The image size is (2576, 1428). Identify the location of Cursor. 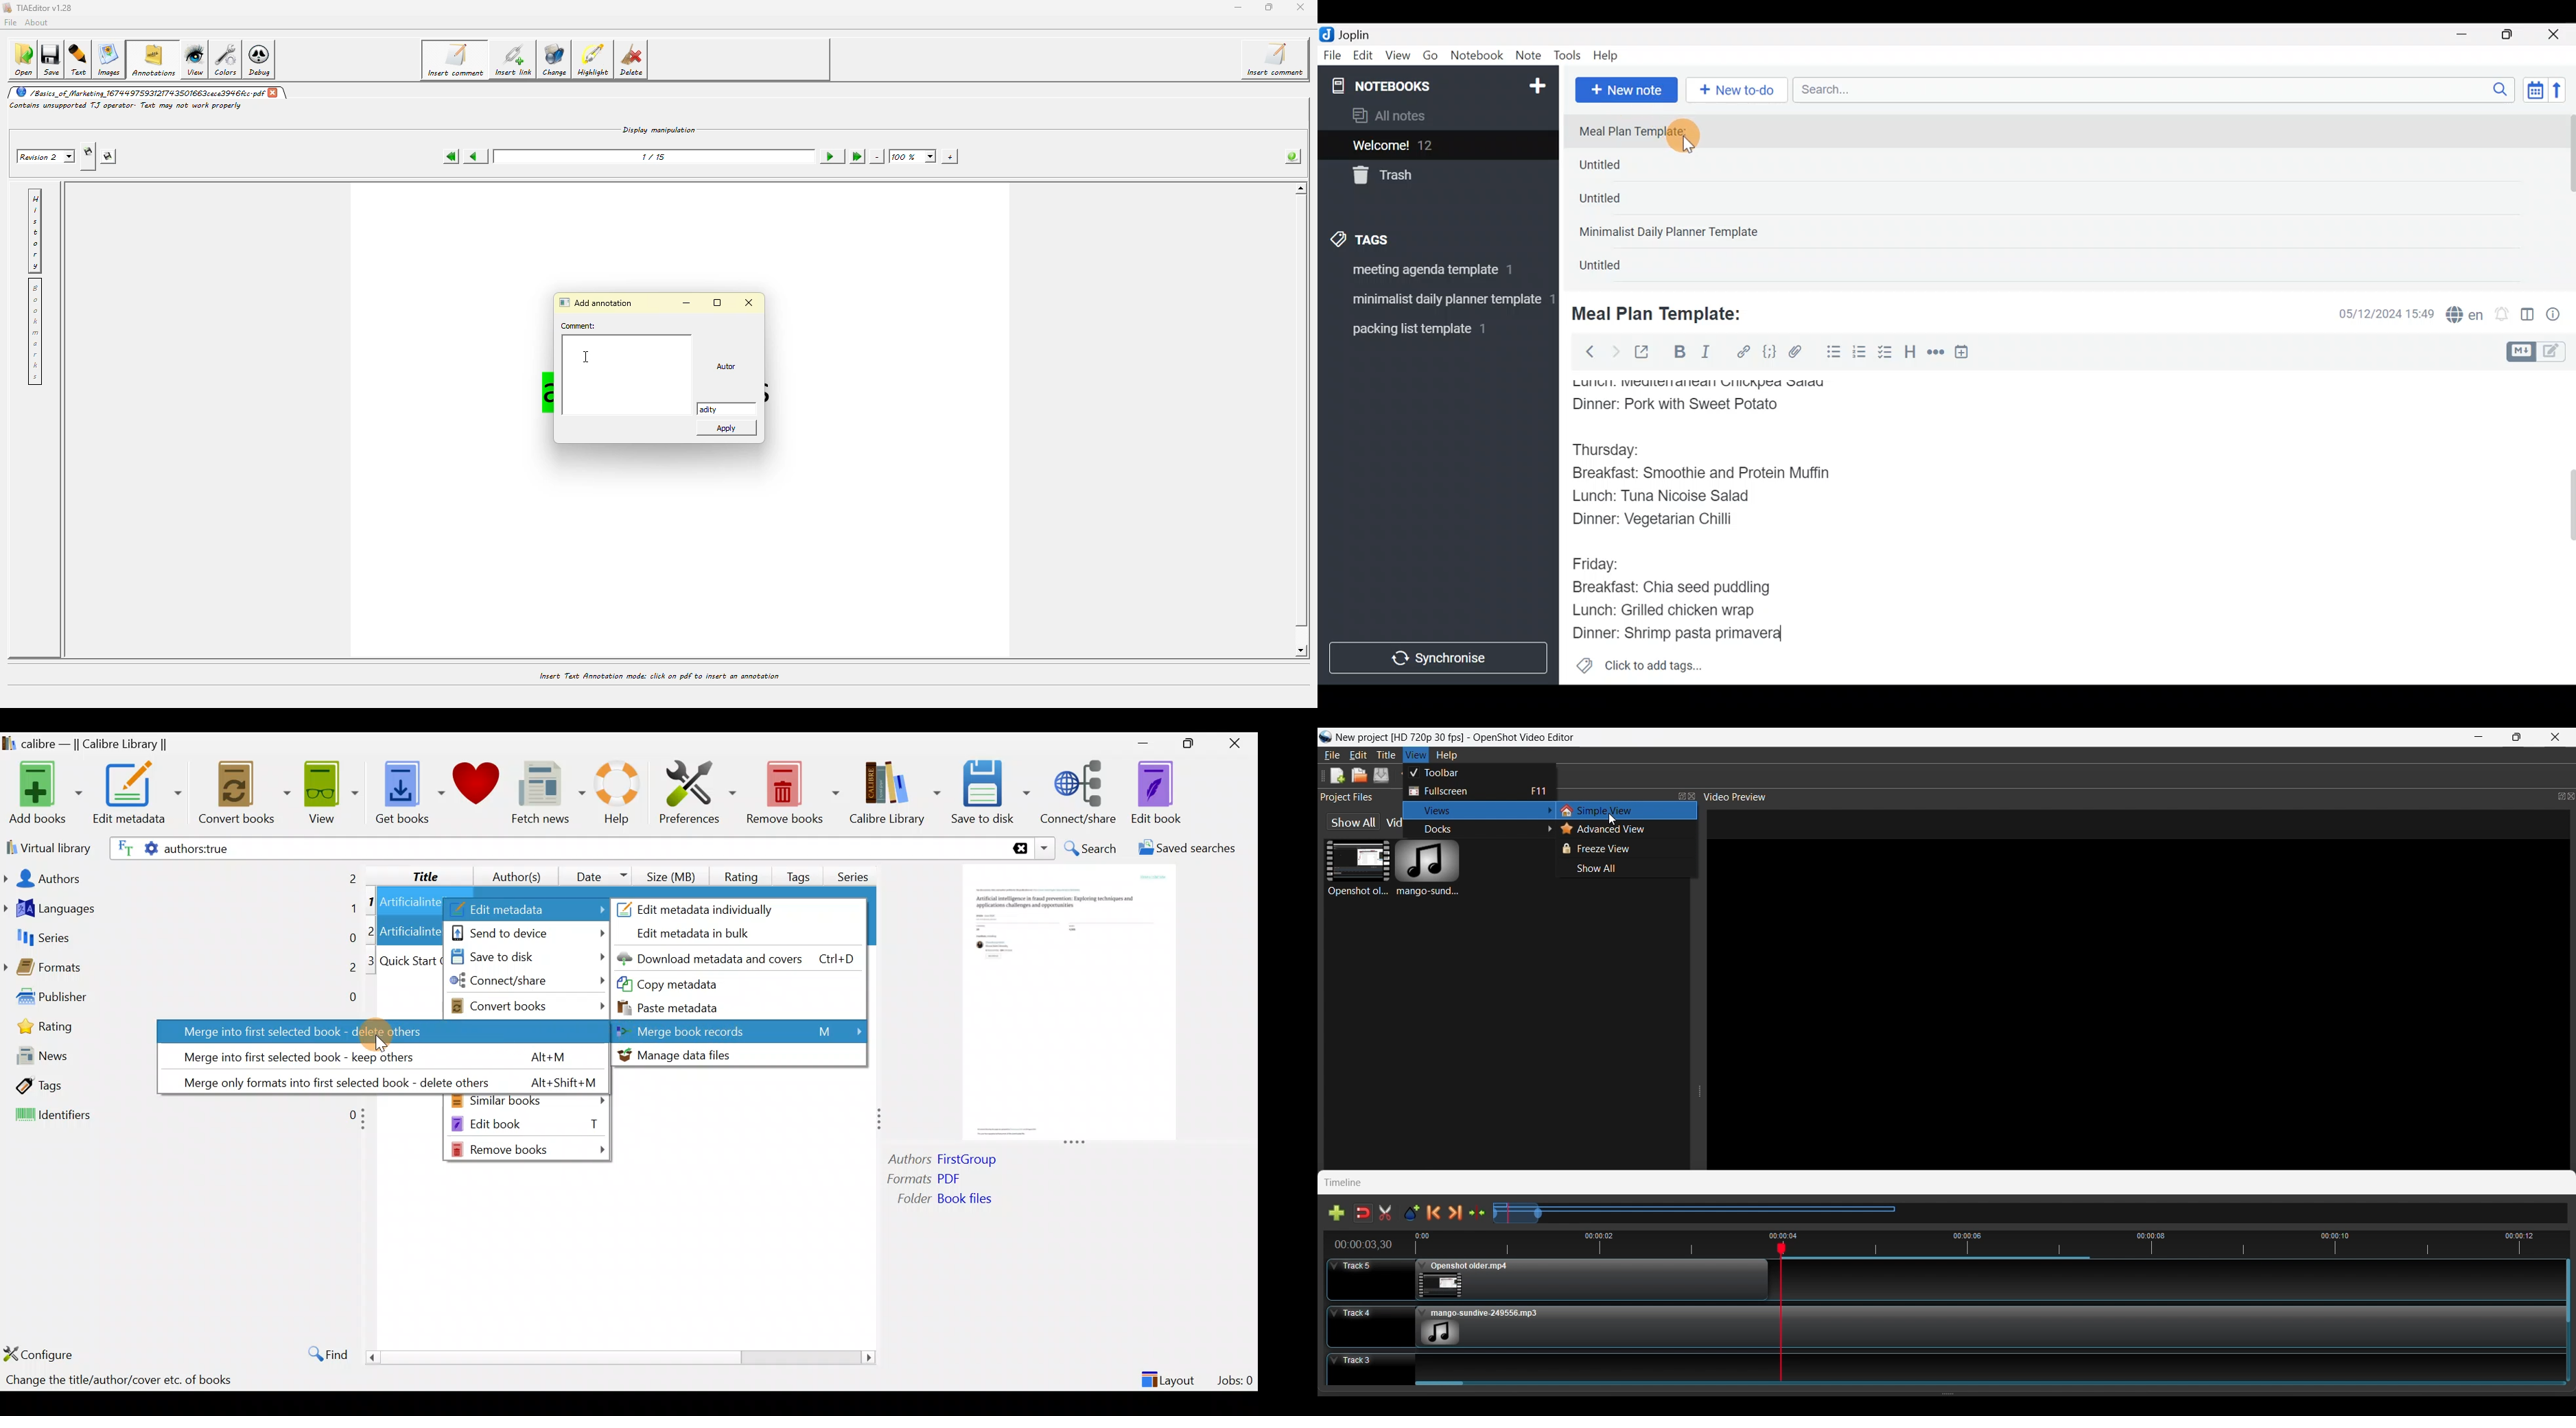
(377, 1032).